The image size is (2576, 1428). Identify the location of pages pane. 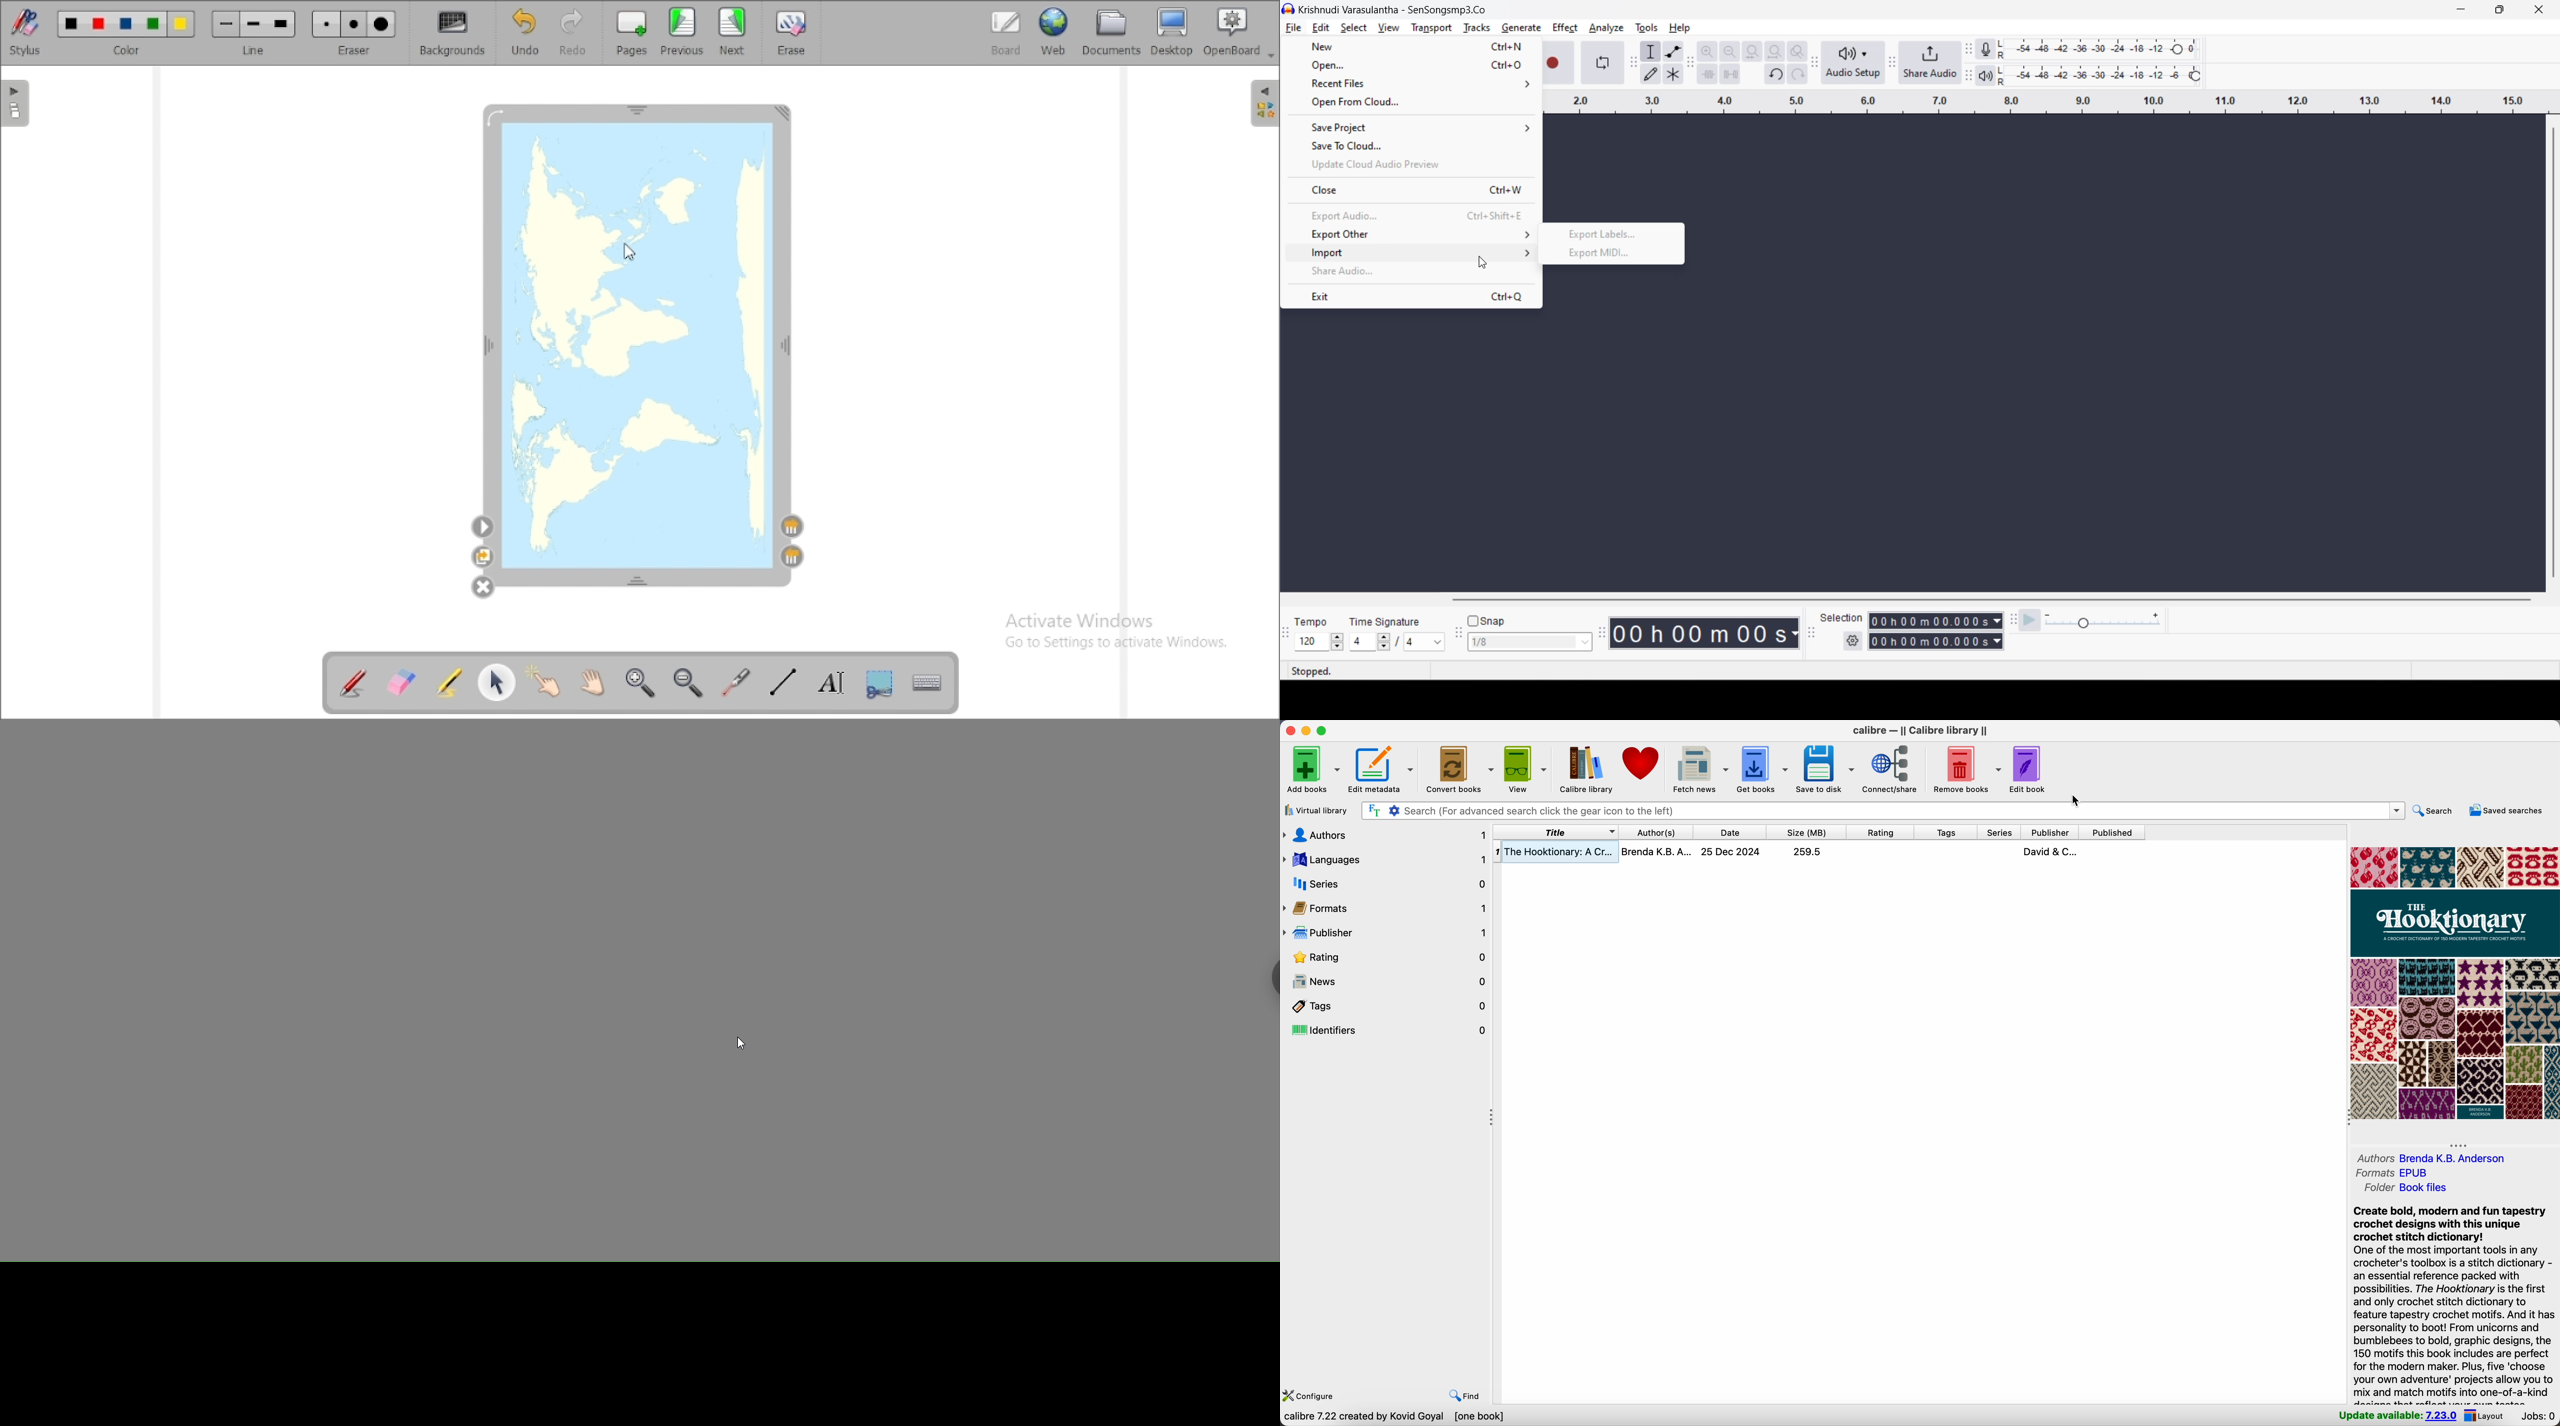
(16, 104).